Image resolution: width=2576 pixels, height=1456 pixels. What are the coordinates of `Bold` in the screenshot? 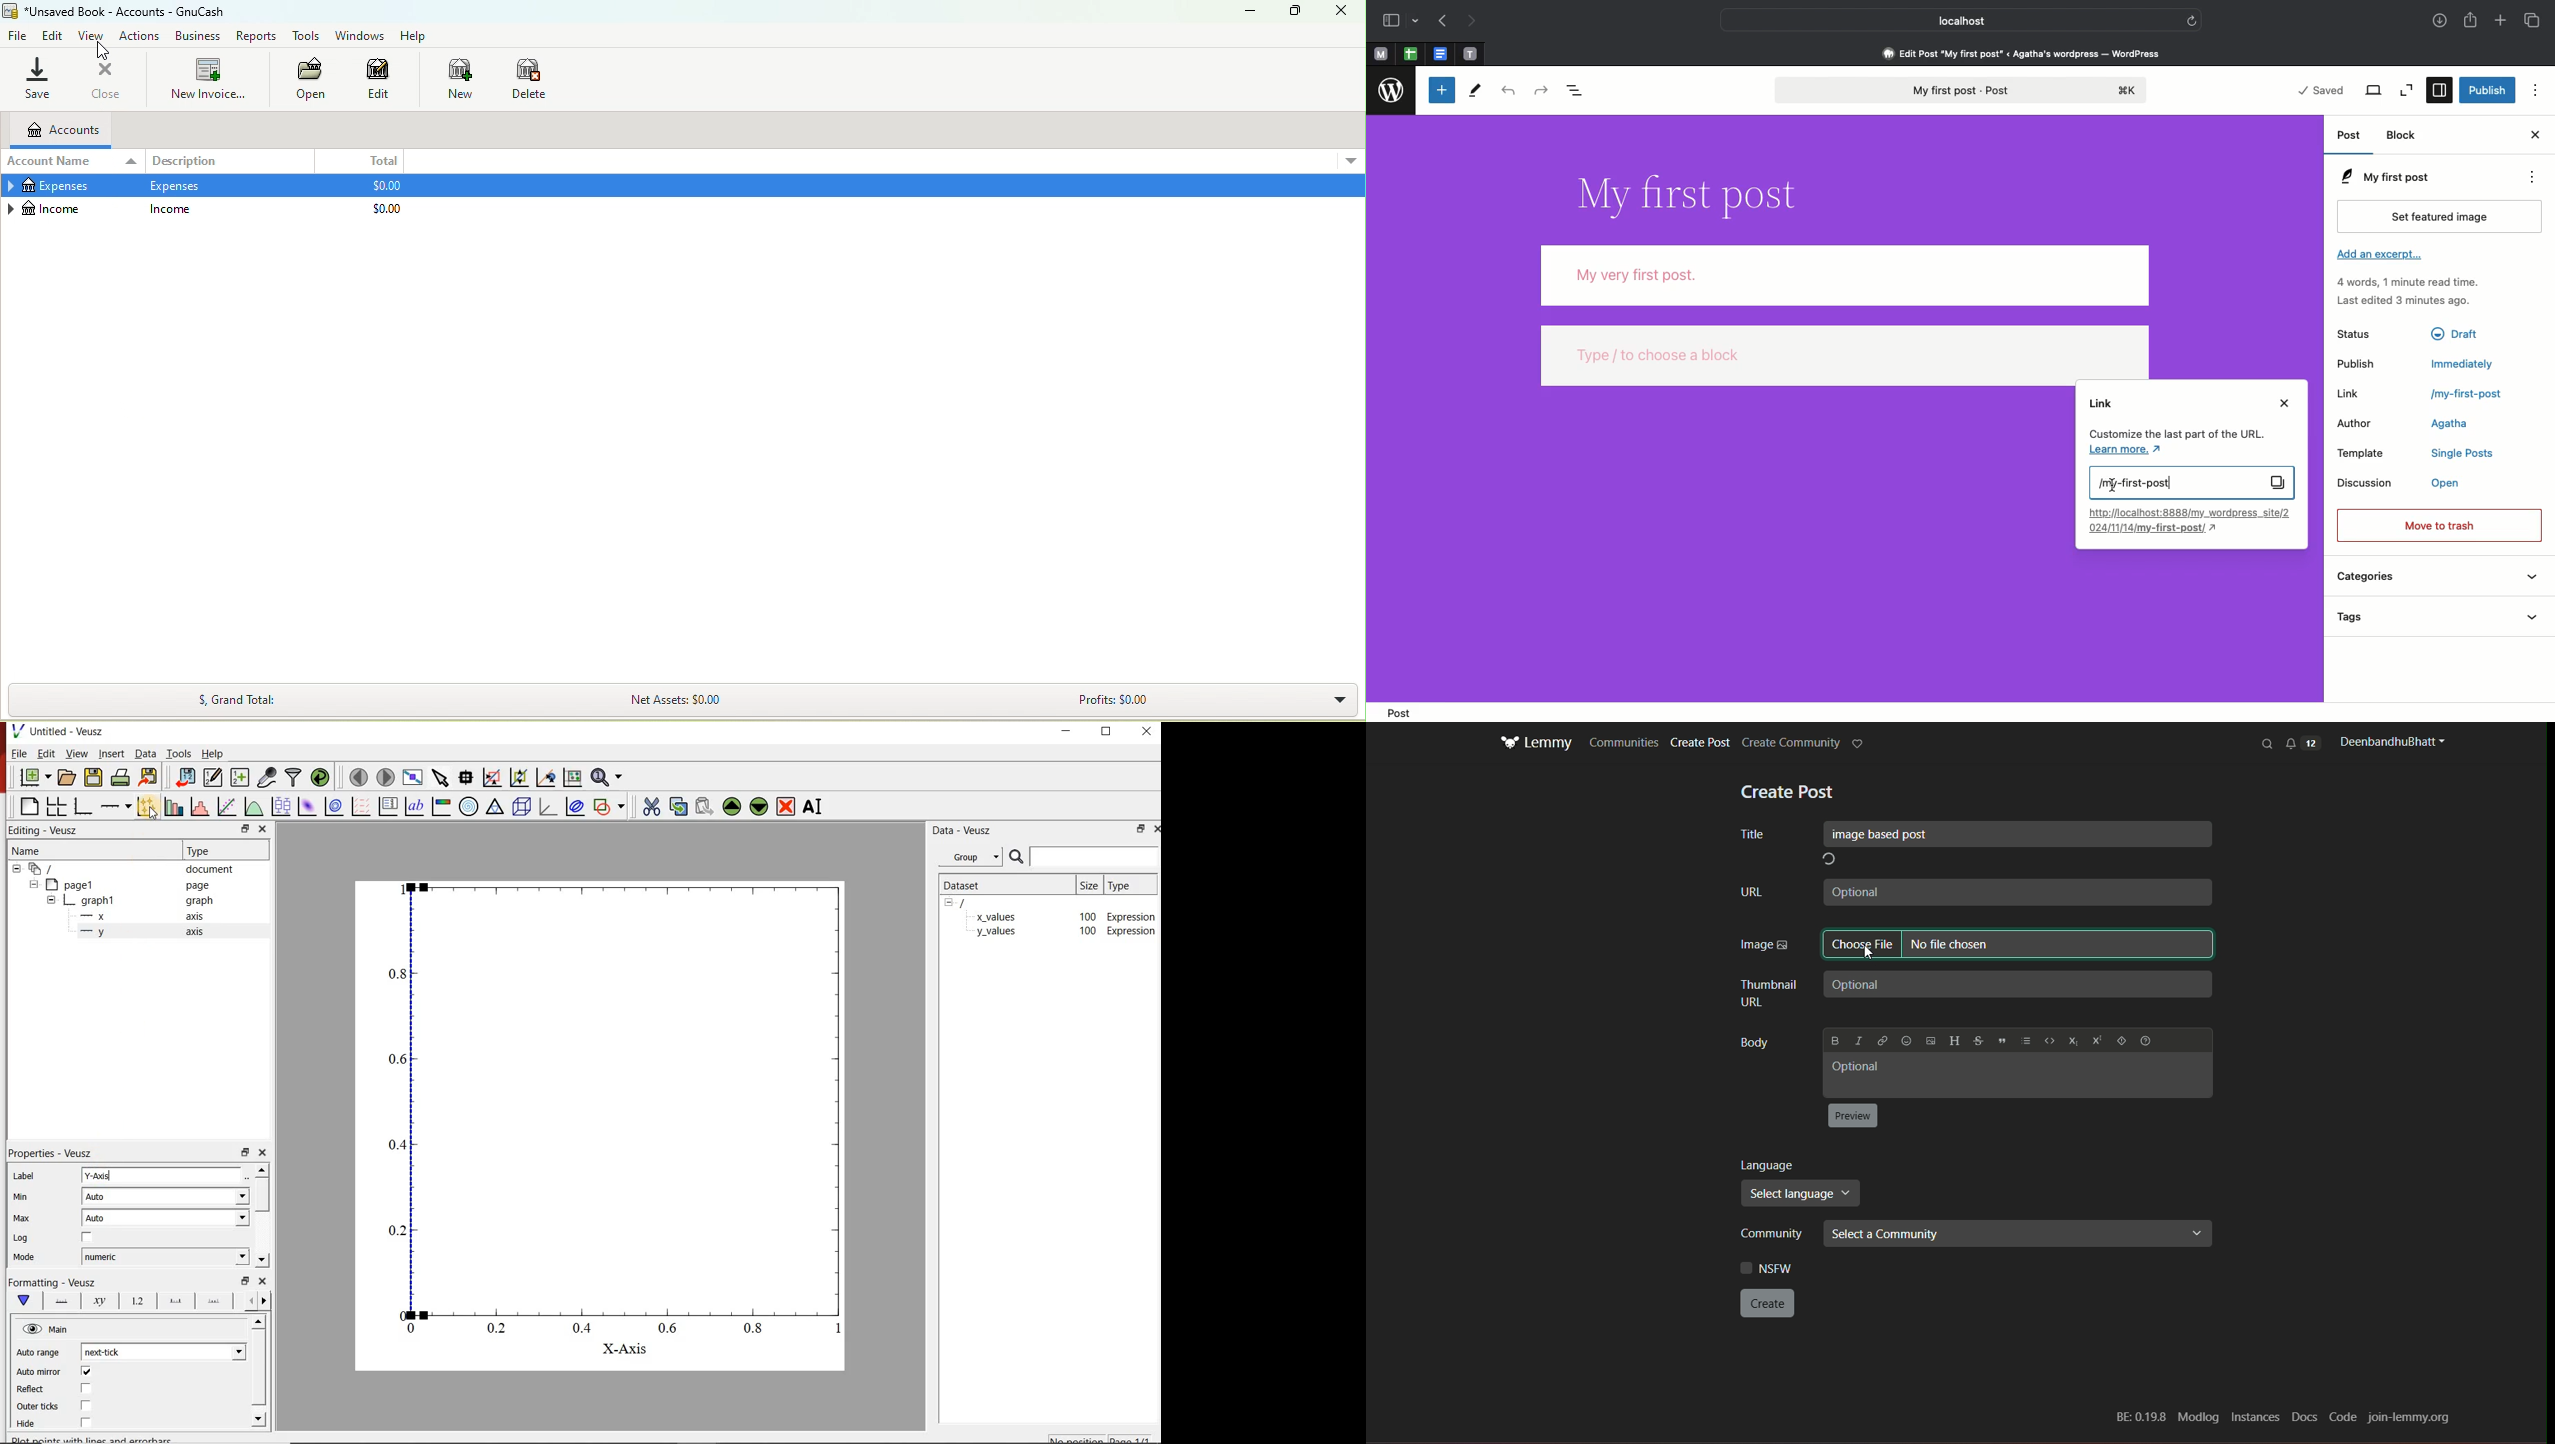 It's located at (1835, 1039).